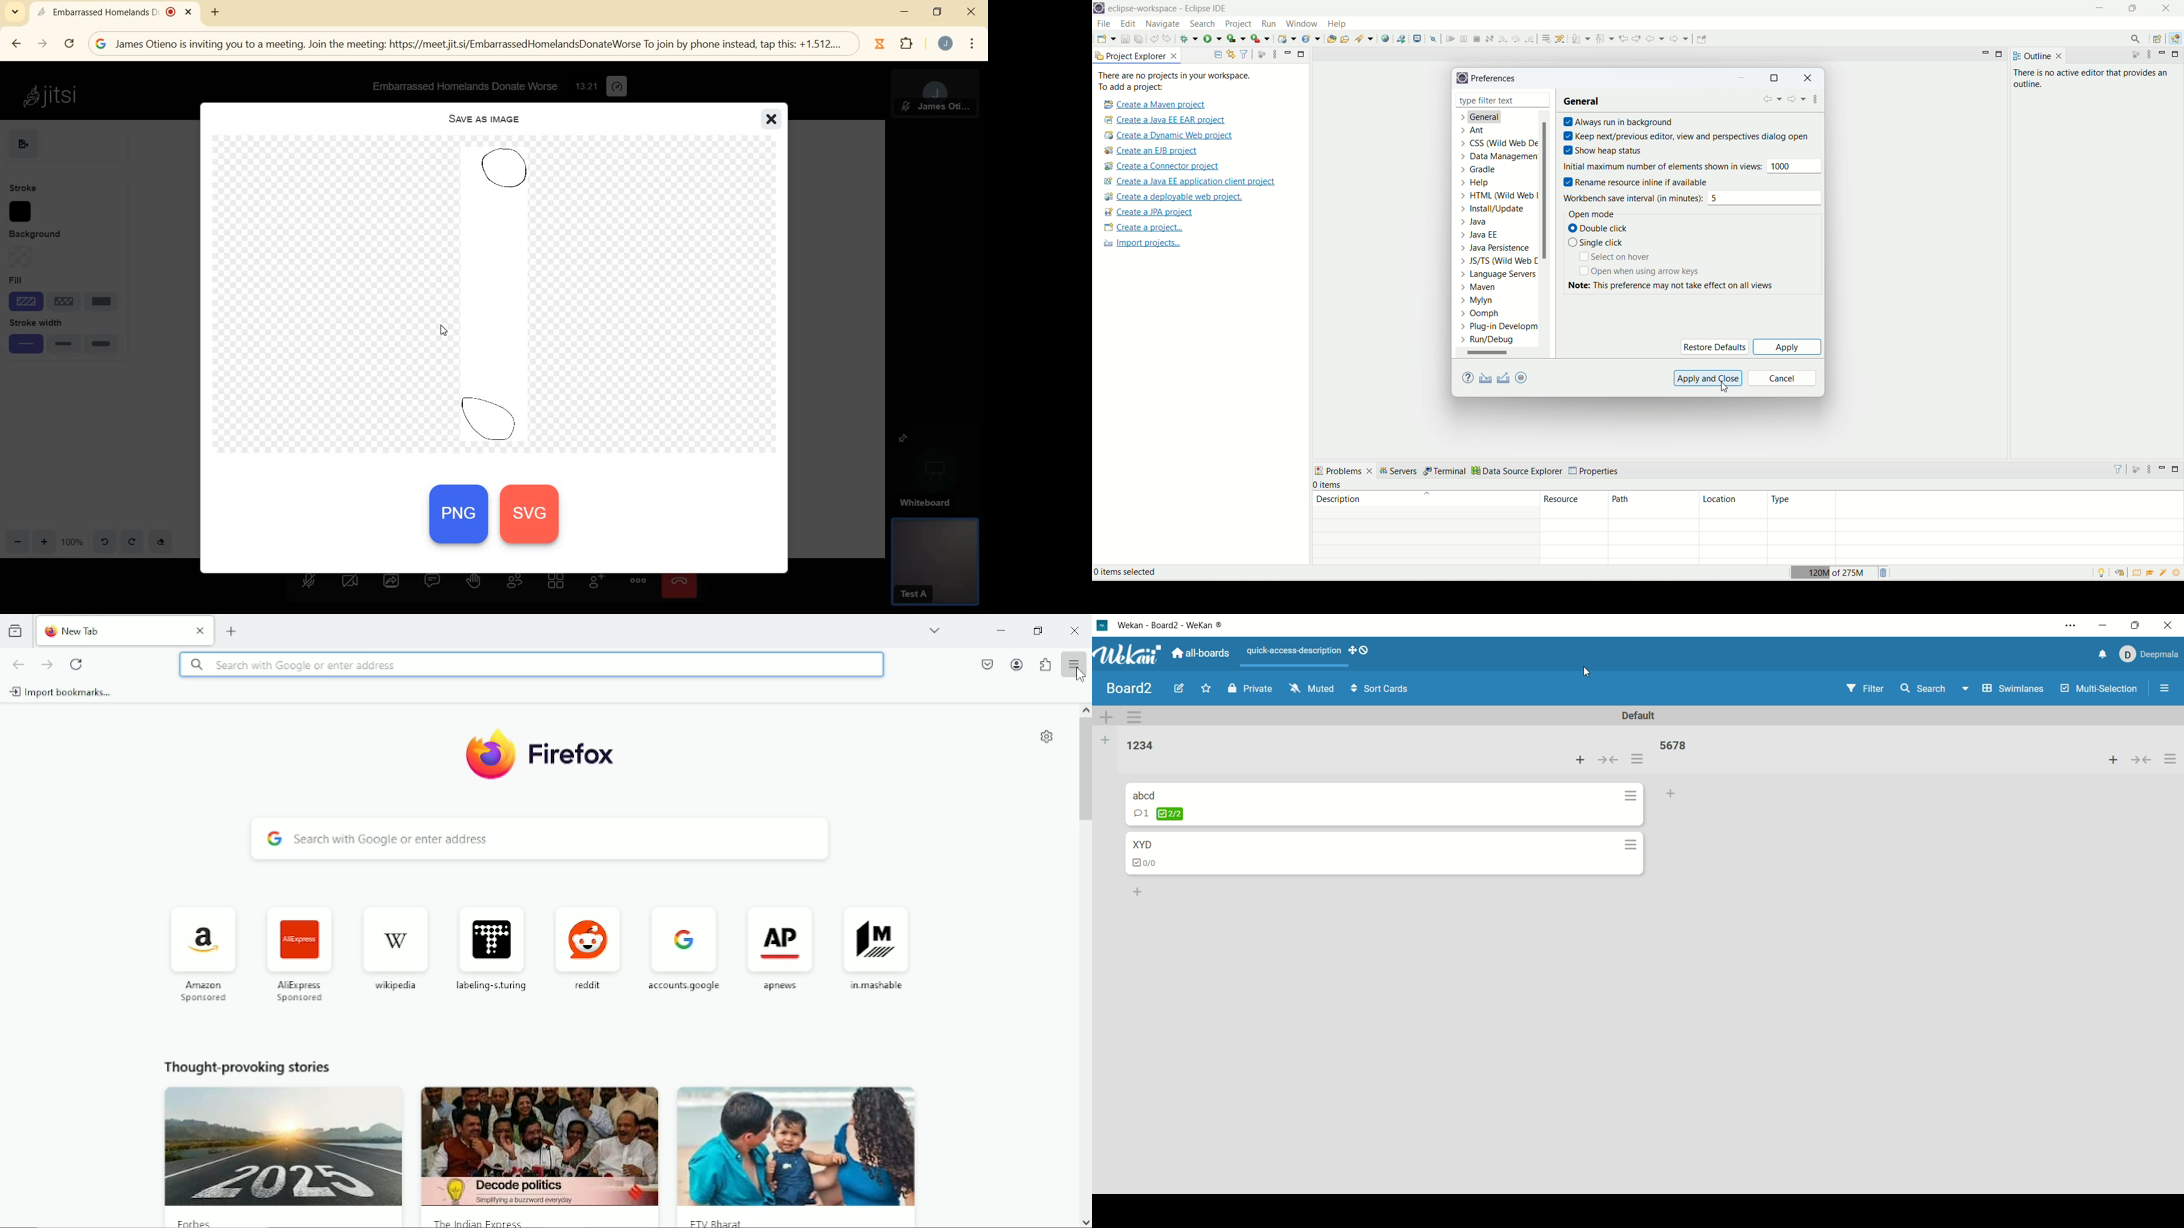 The height and width of the screenshot is (1232, 2184). I want to click on search with google or enter address, so click(543, 840).